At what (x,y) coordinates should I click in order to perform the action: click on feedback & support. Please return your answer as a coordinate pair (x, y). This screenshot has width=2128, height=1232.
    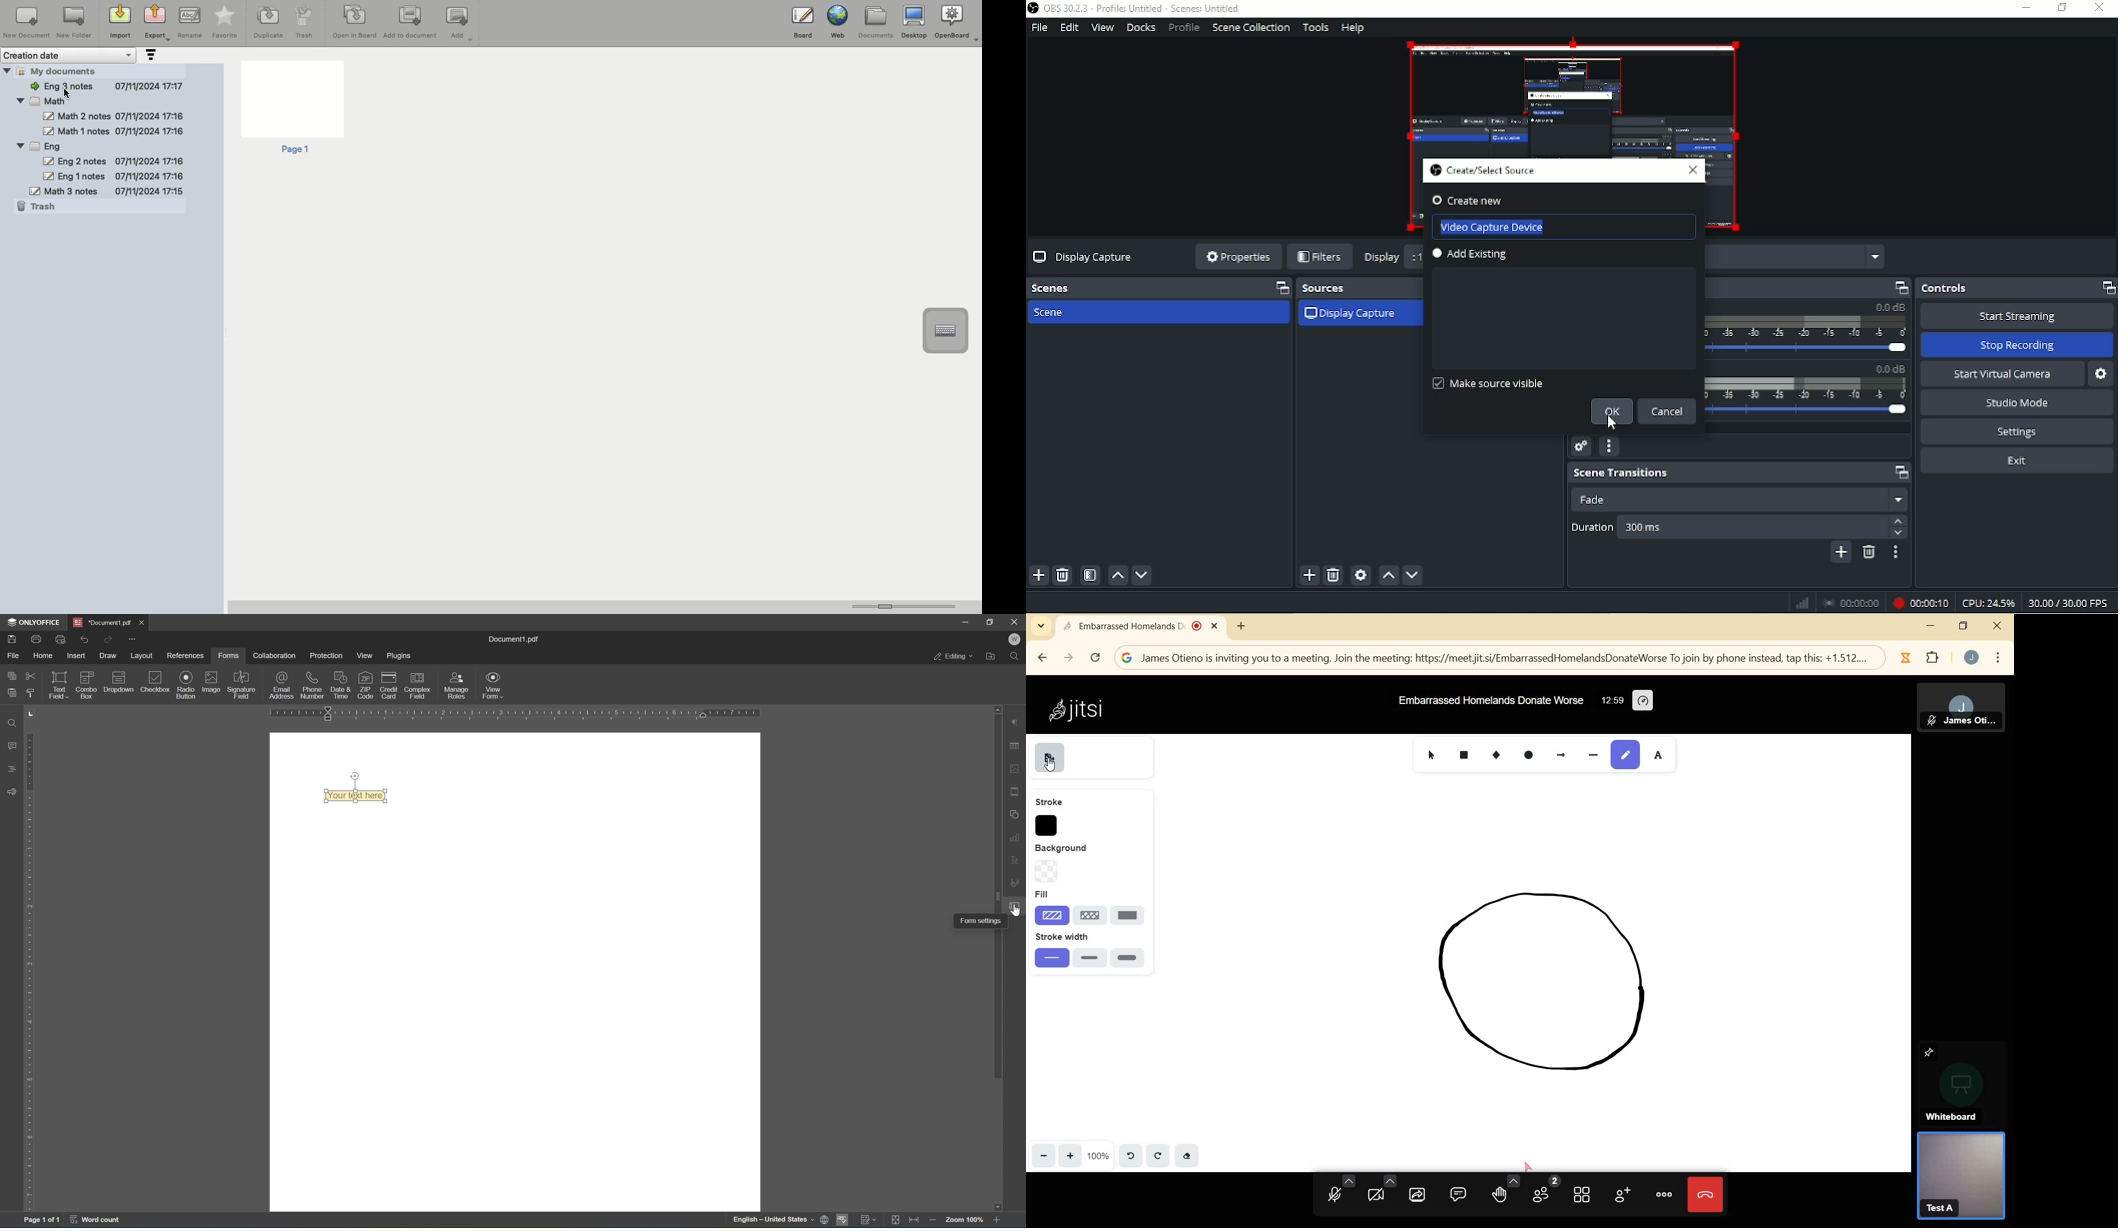
    Looking at the image, I should click on (14, 791).